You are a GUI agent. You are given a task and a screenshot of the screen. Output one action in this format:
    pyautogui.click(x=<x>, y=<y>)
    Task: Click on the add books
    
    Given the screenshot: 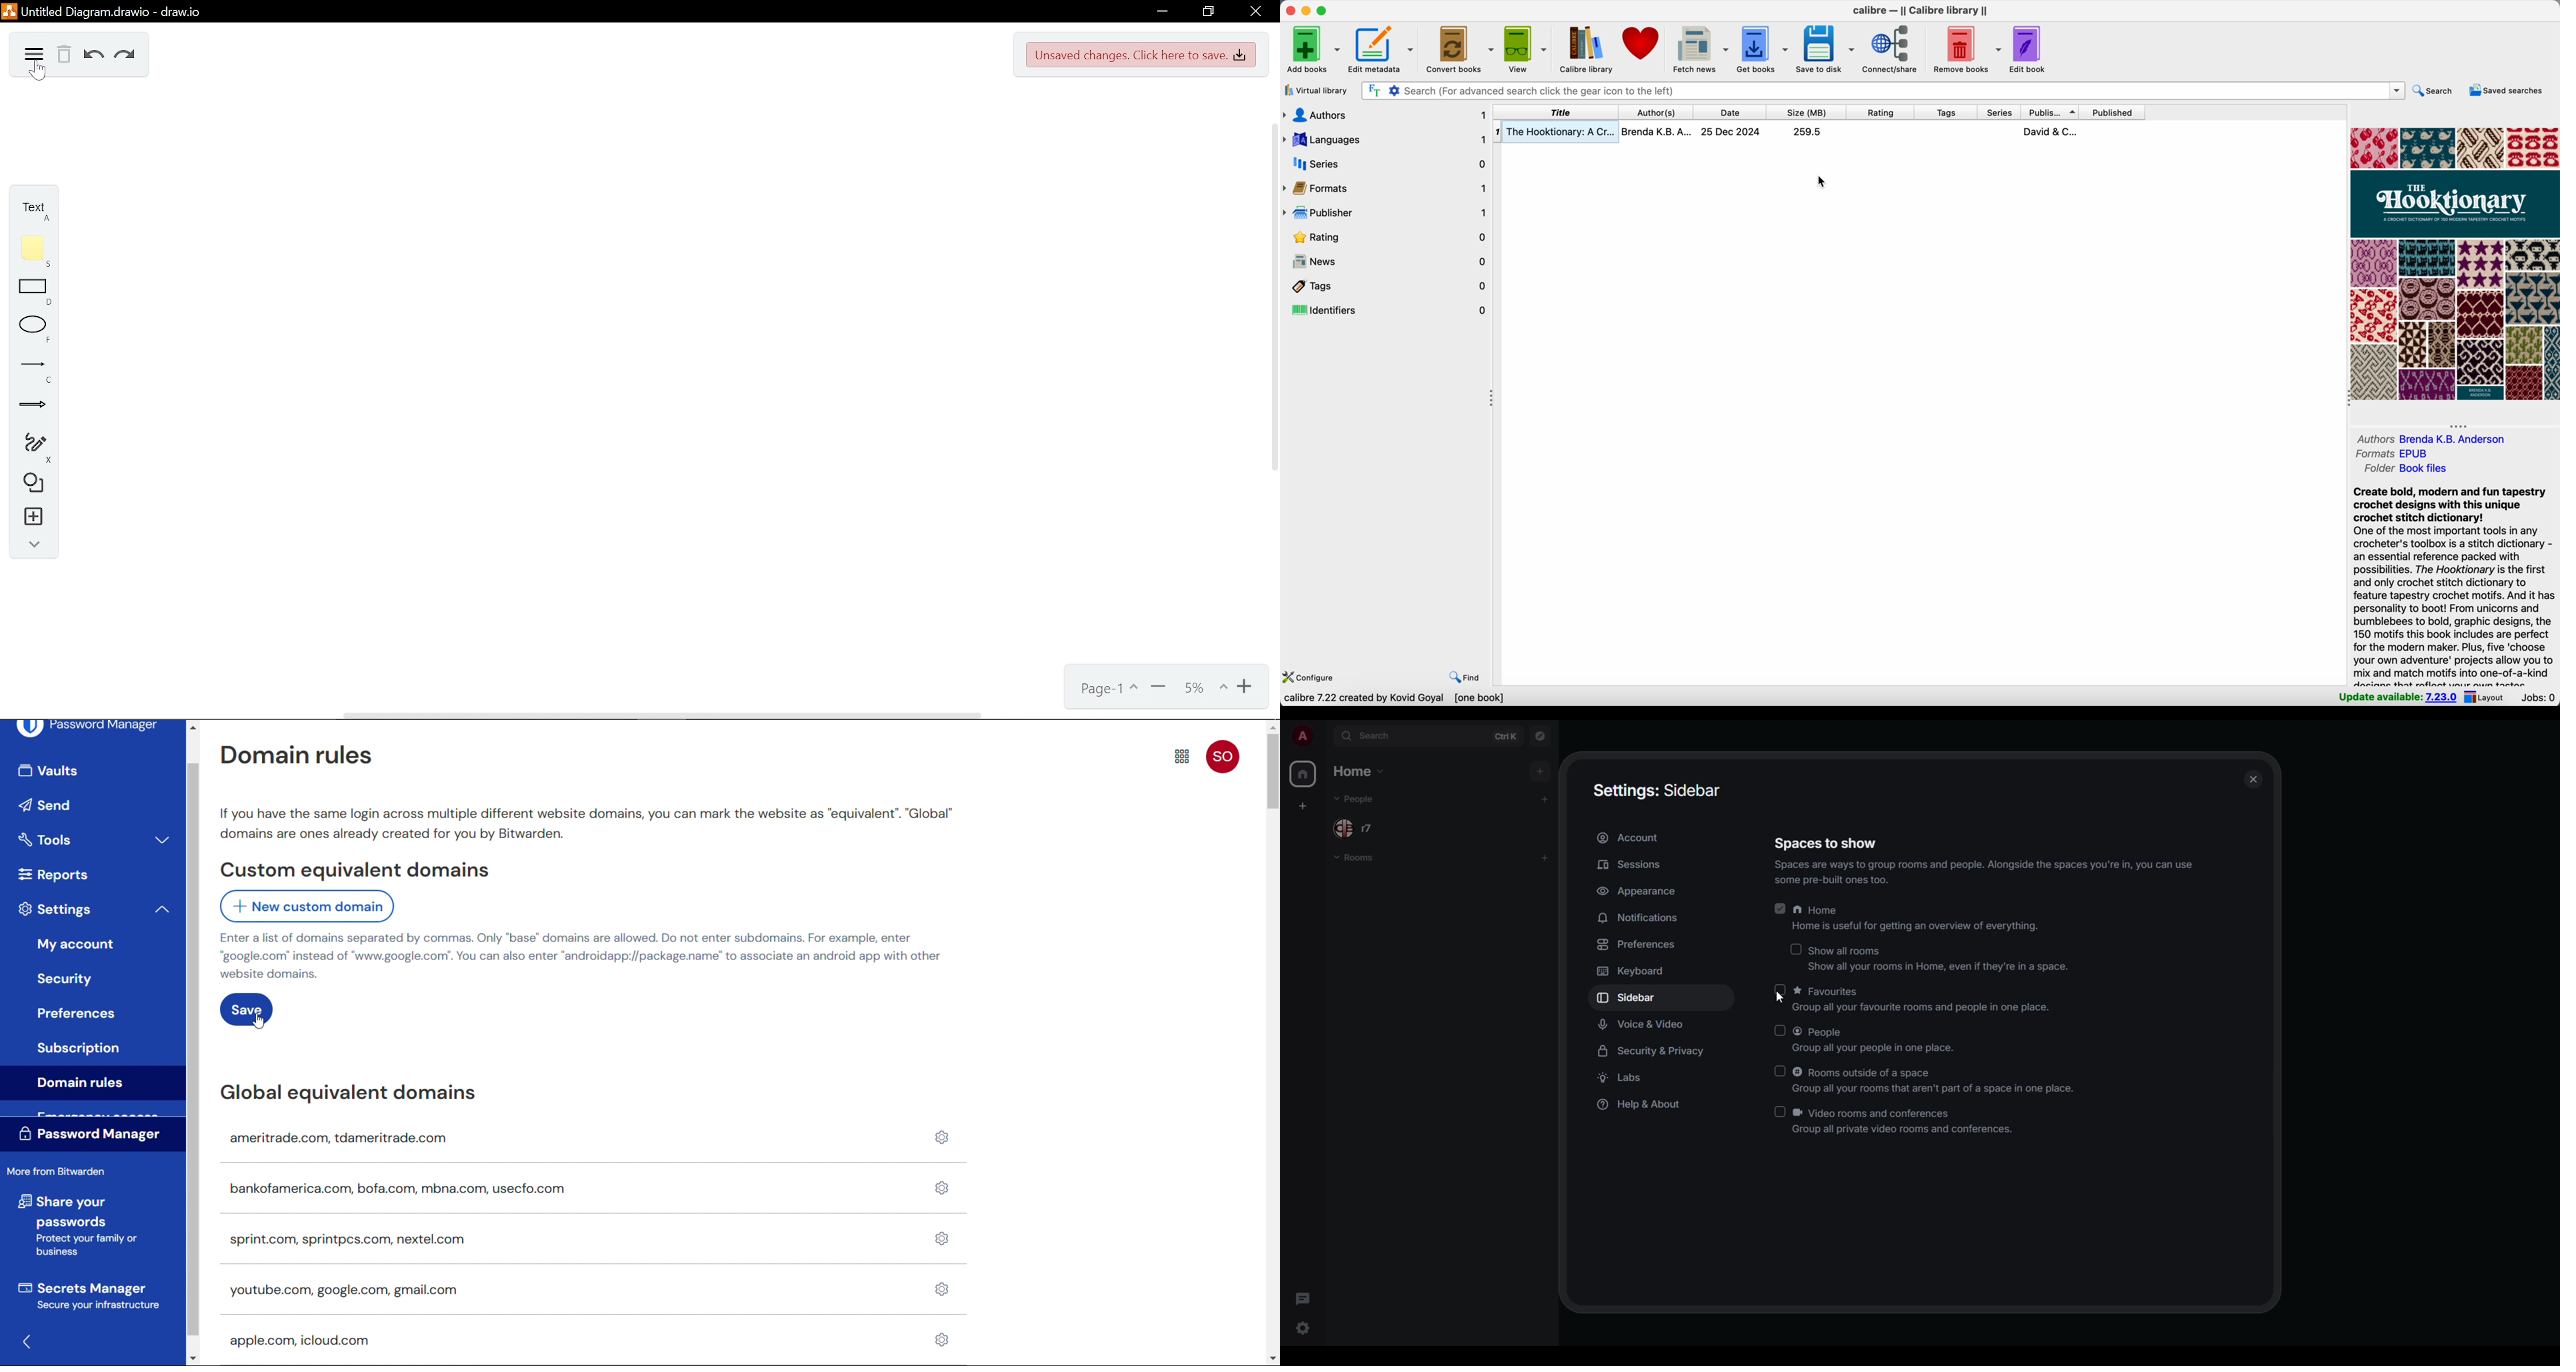 What is the action you would take?
    pyautogui.click(x=1312, y=49)
    